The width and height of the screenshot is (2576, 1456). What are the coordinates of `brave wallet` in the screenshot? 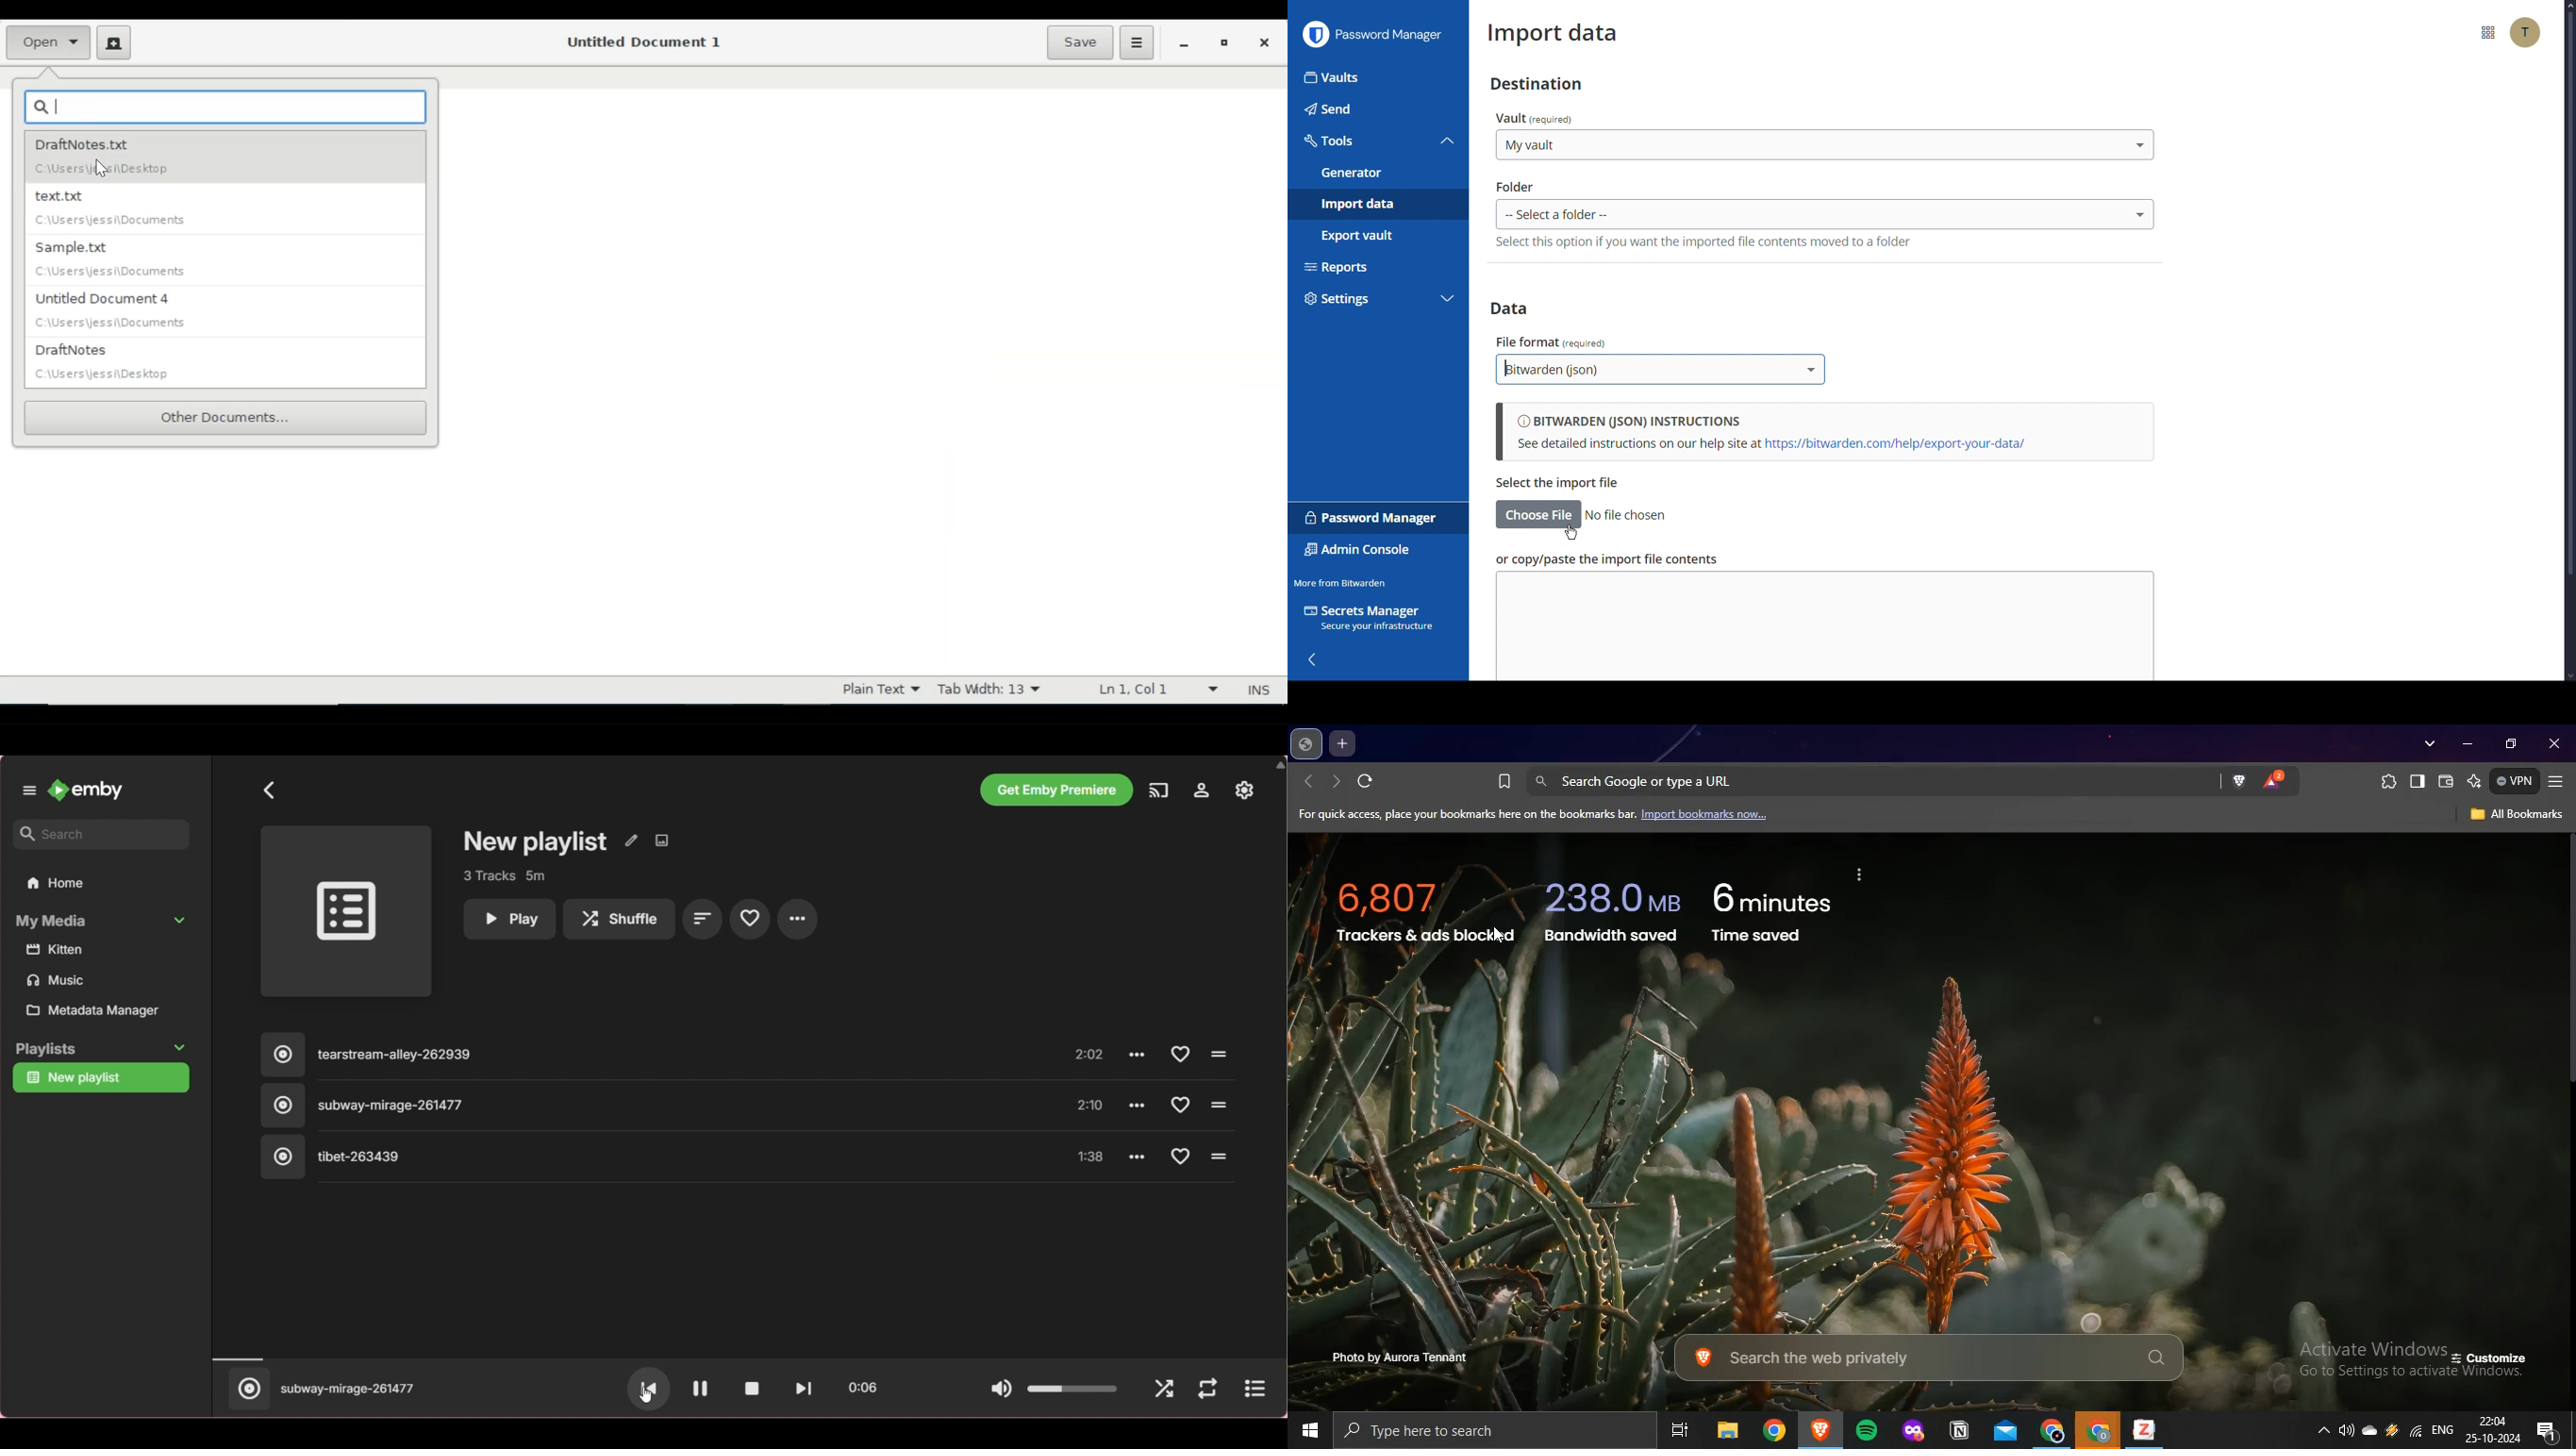 It's located at (2446, 780).